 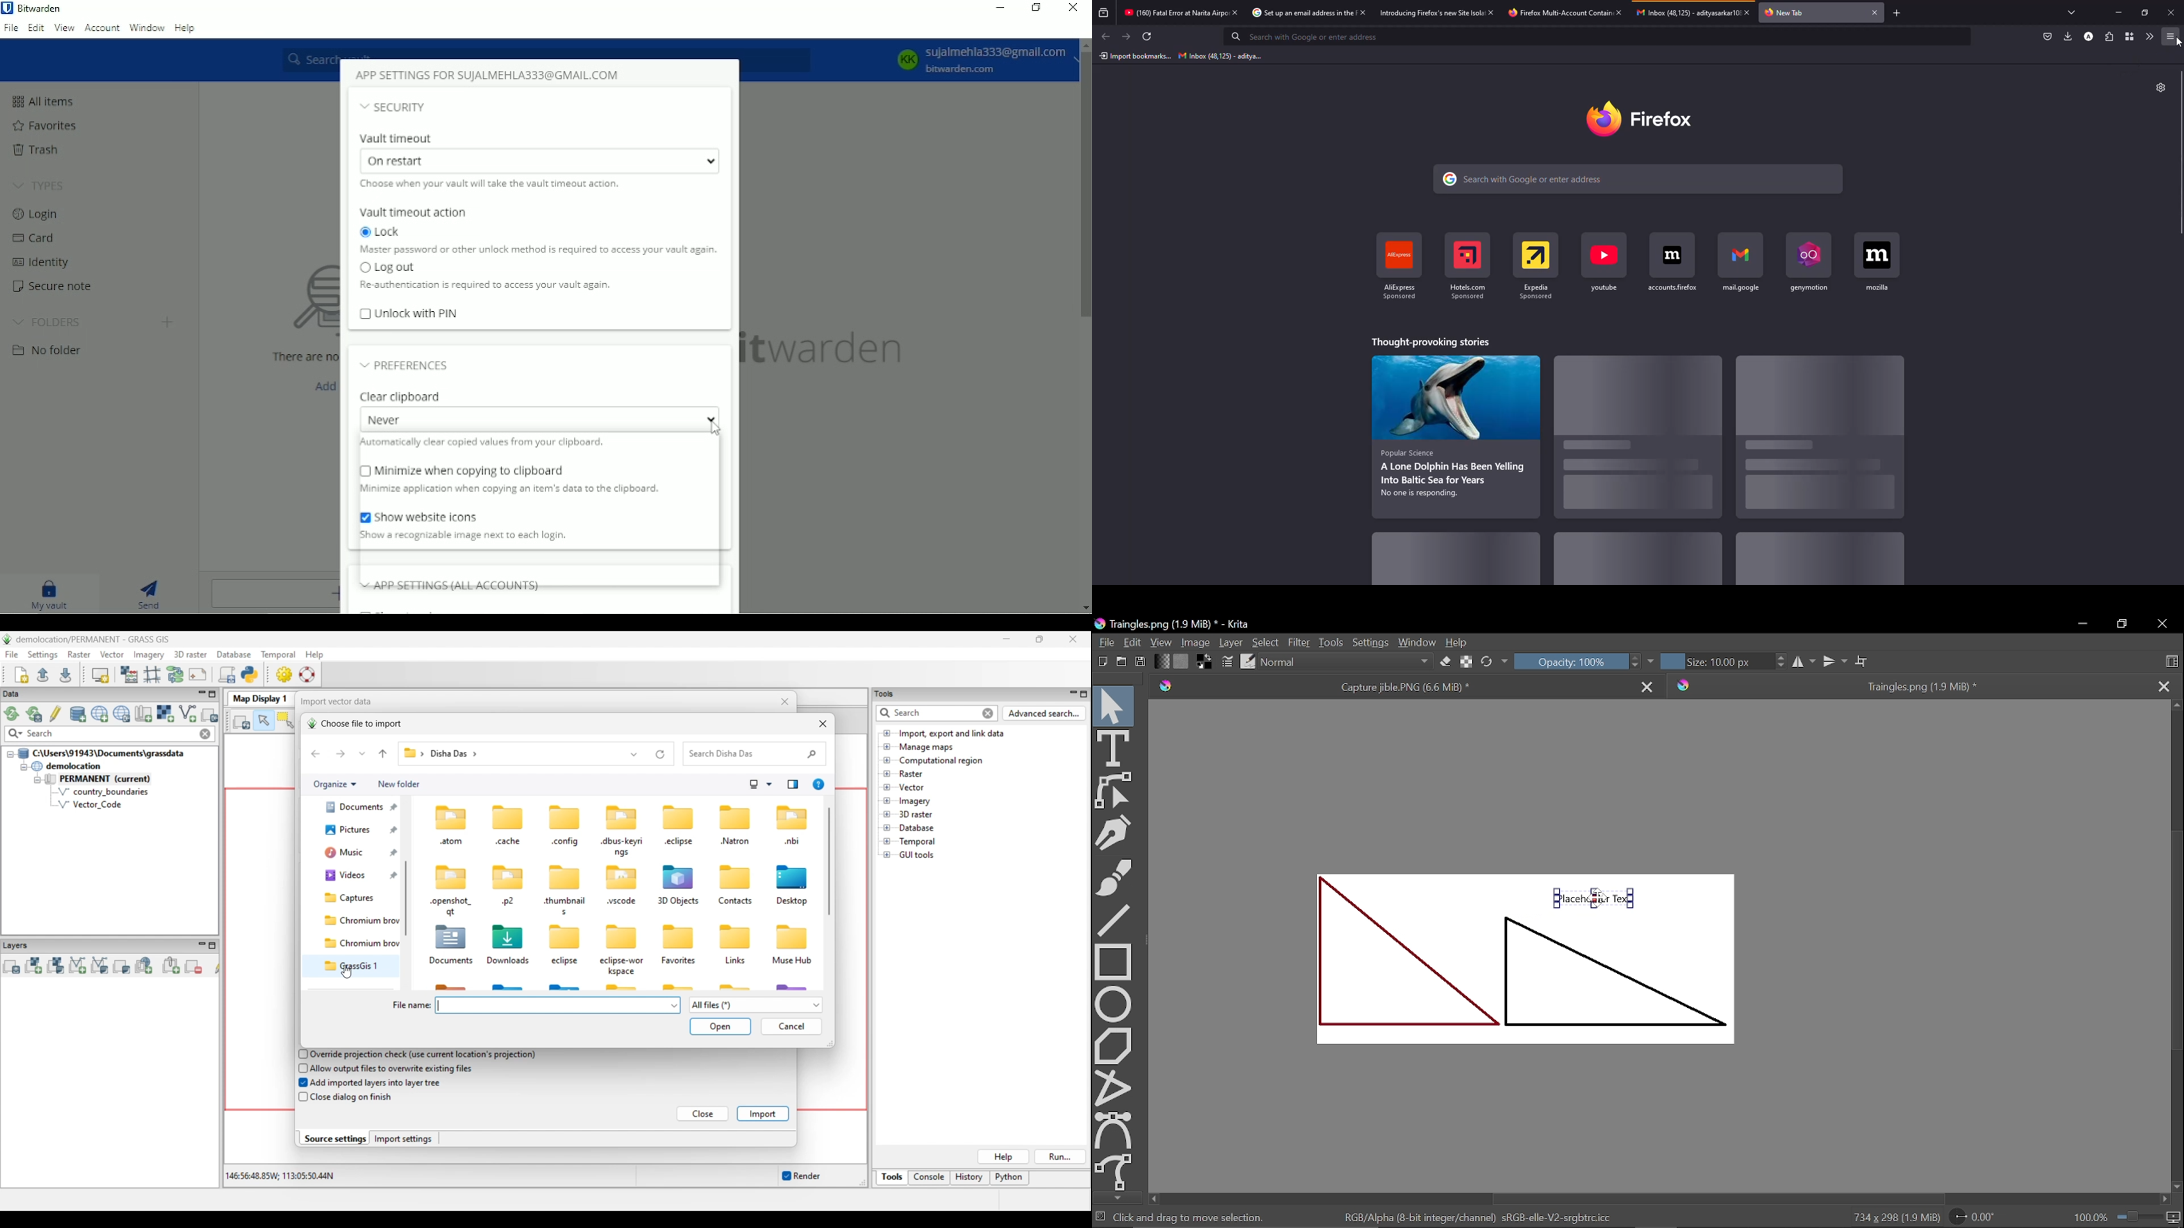 I want to click on save to pocket, so click(x=2048, y=36).